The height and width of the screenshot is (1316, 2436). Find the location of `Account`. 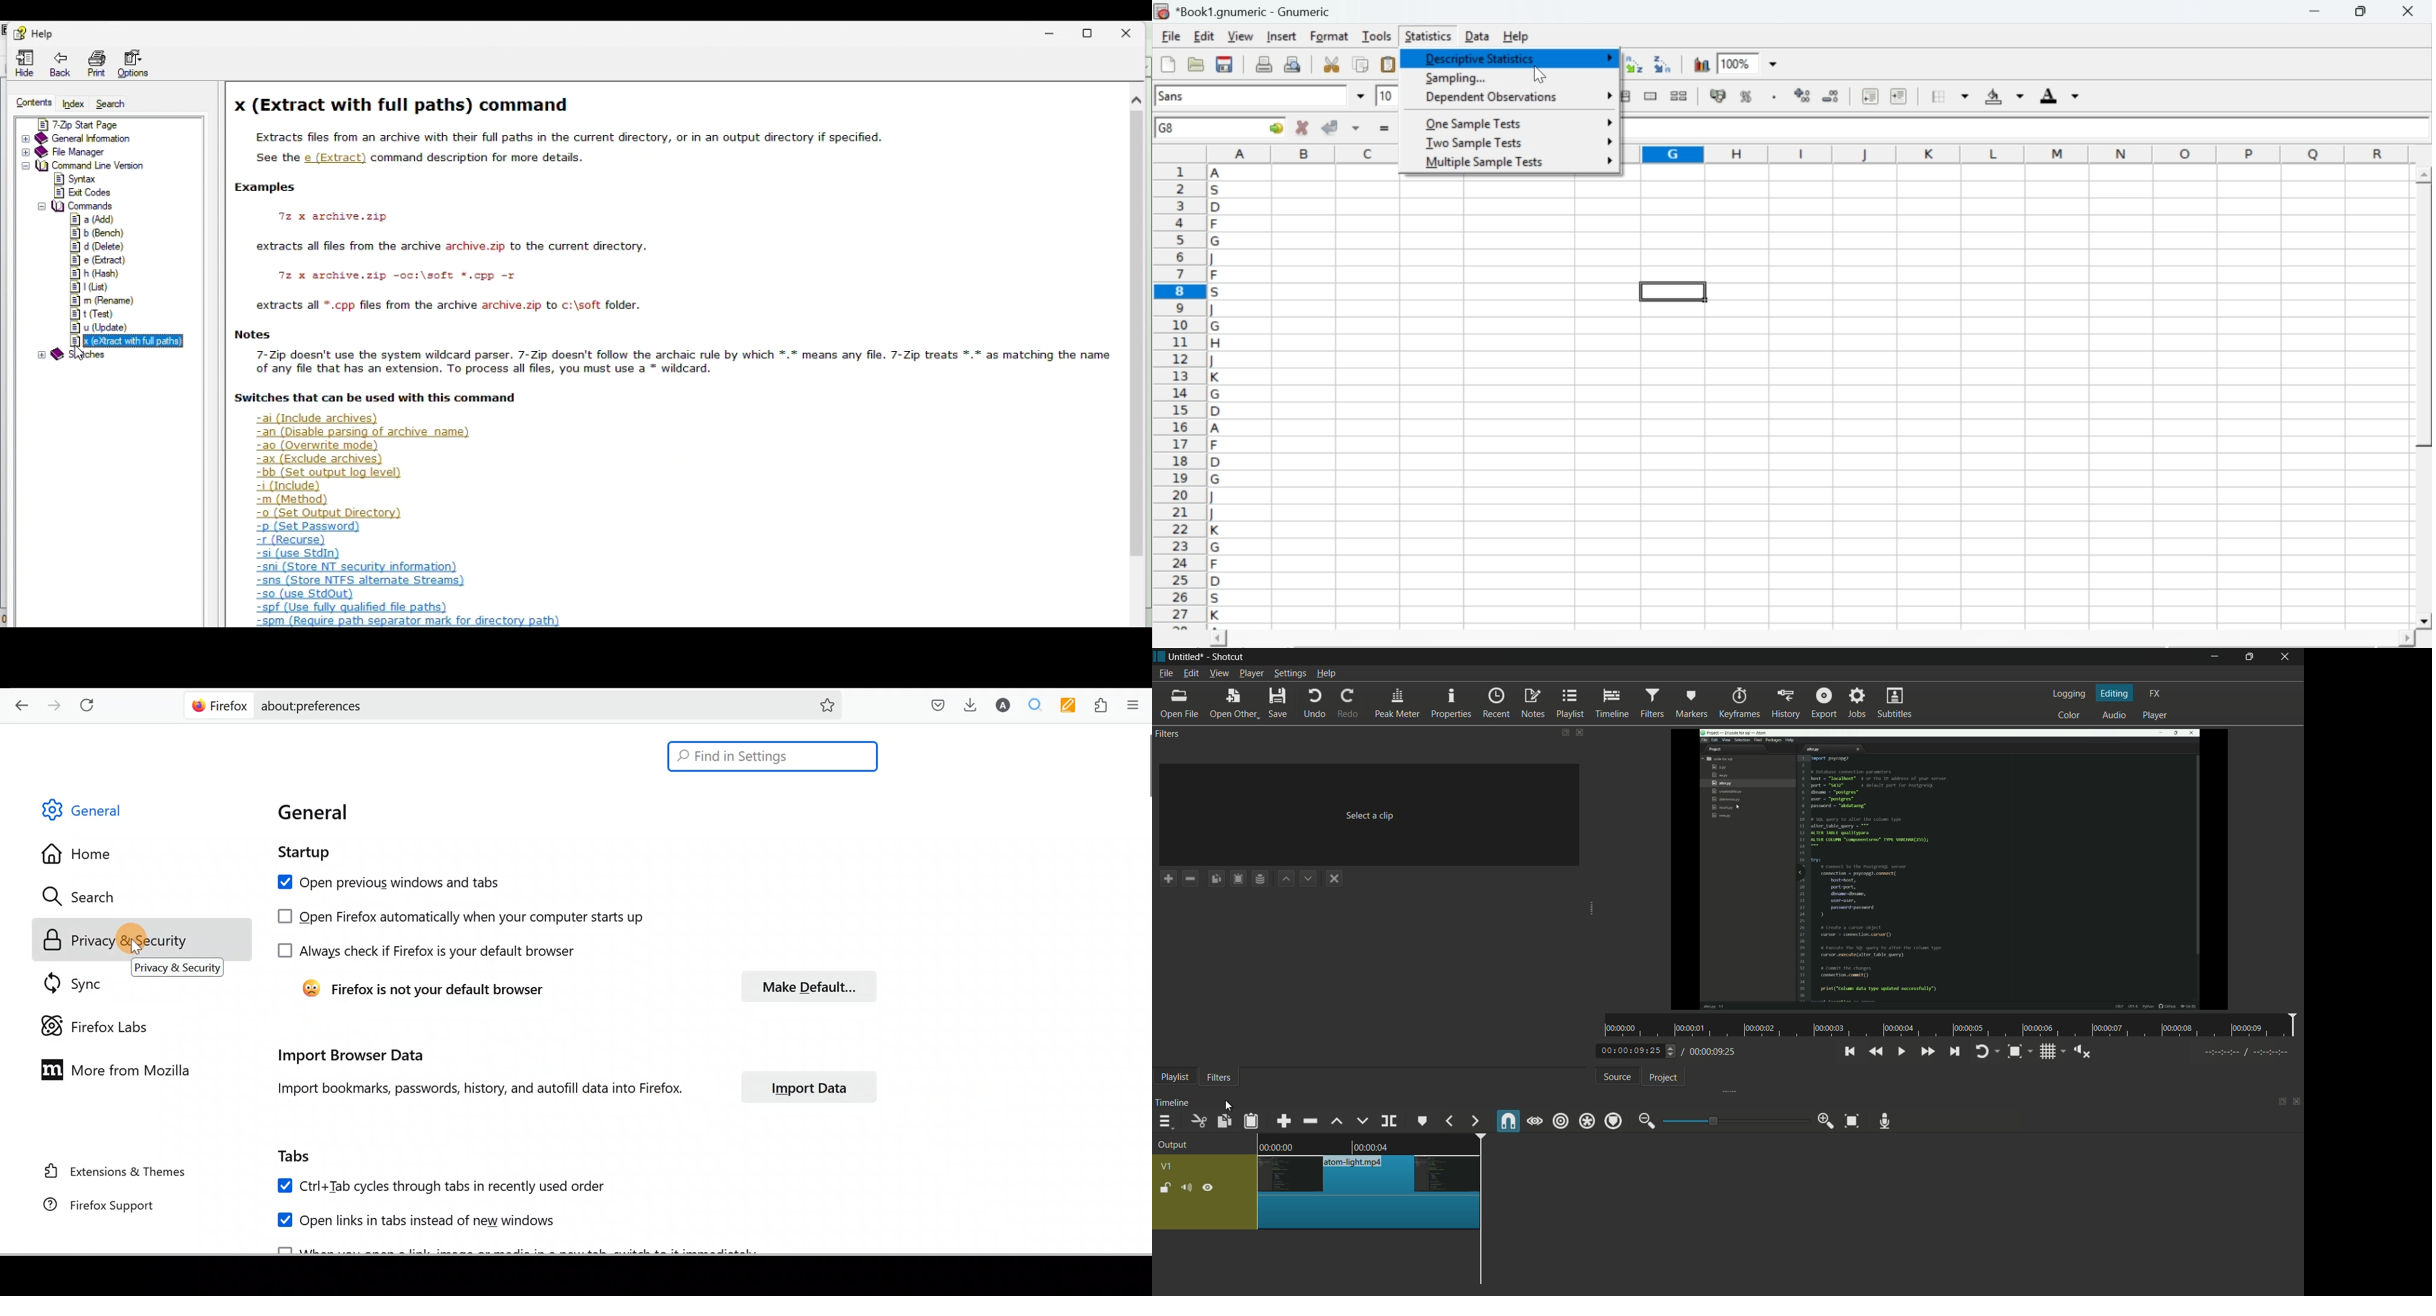

Account is located at coordinates (1003, 704).